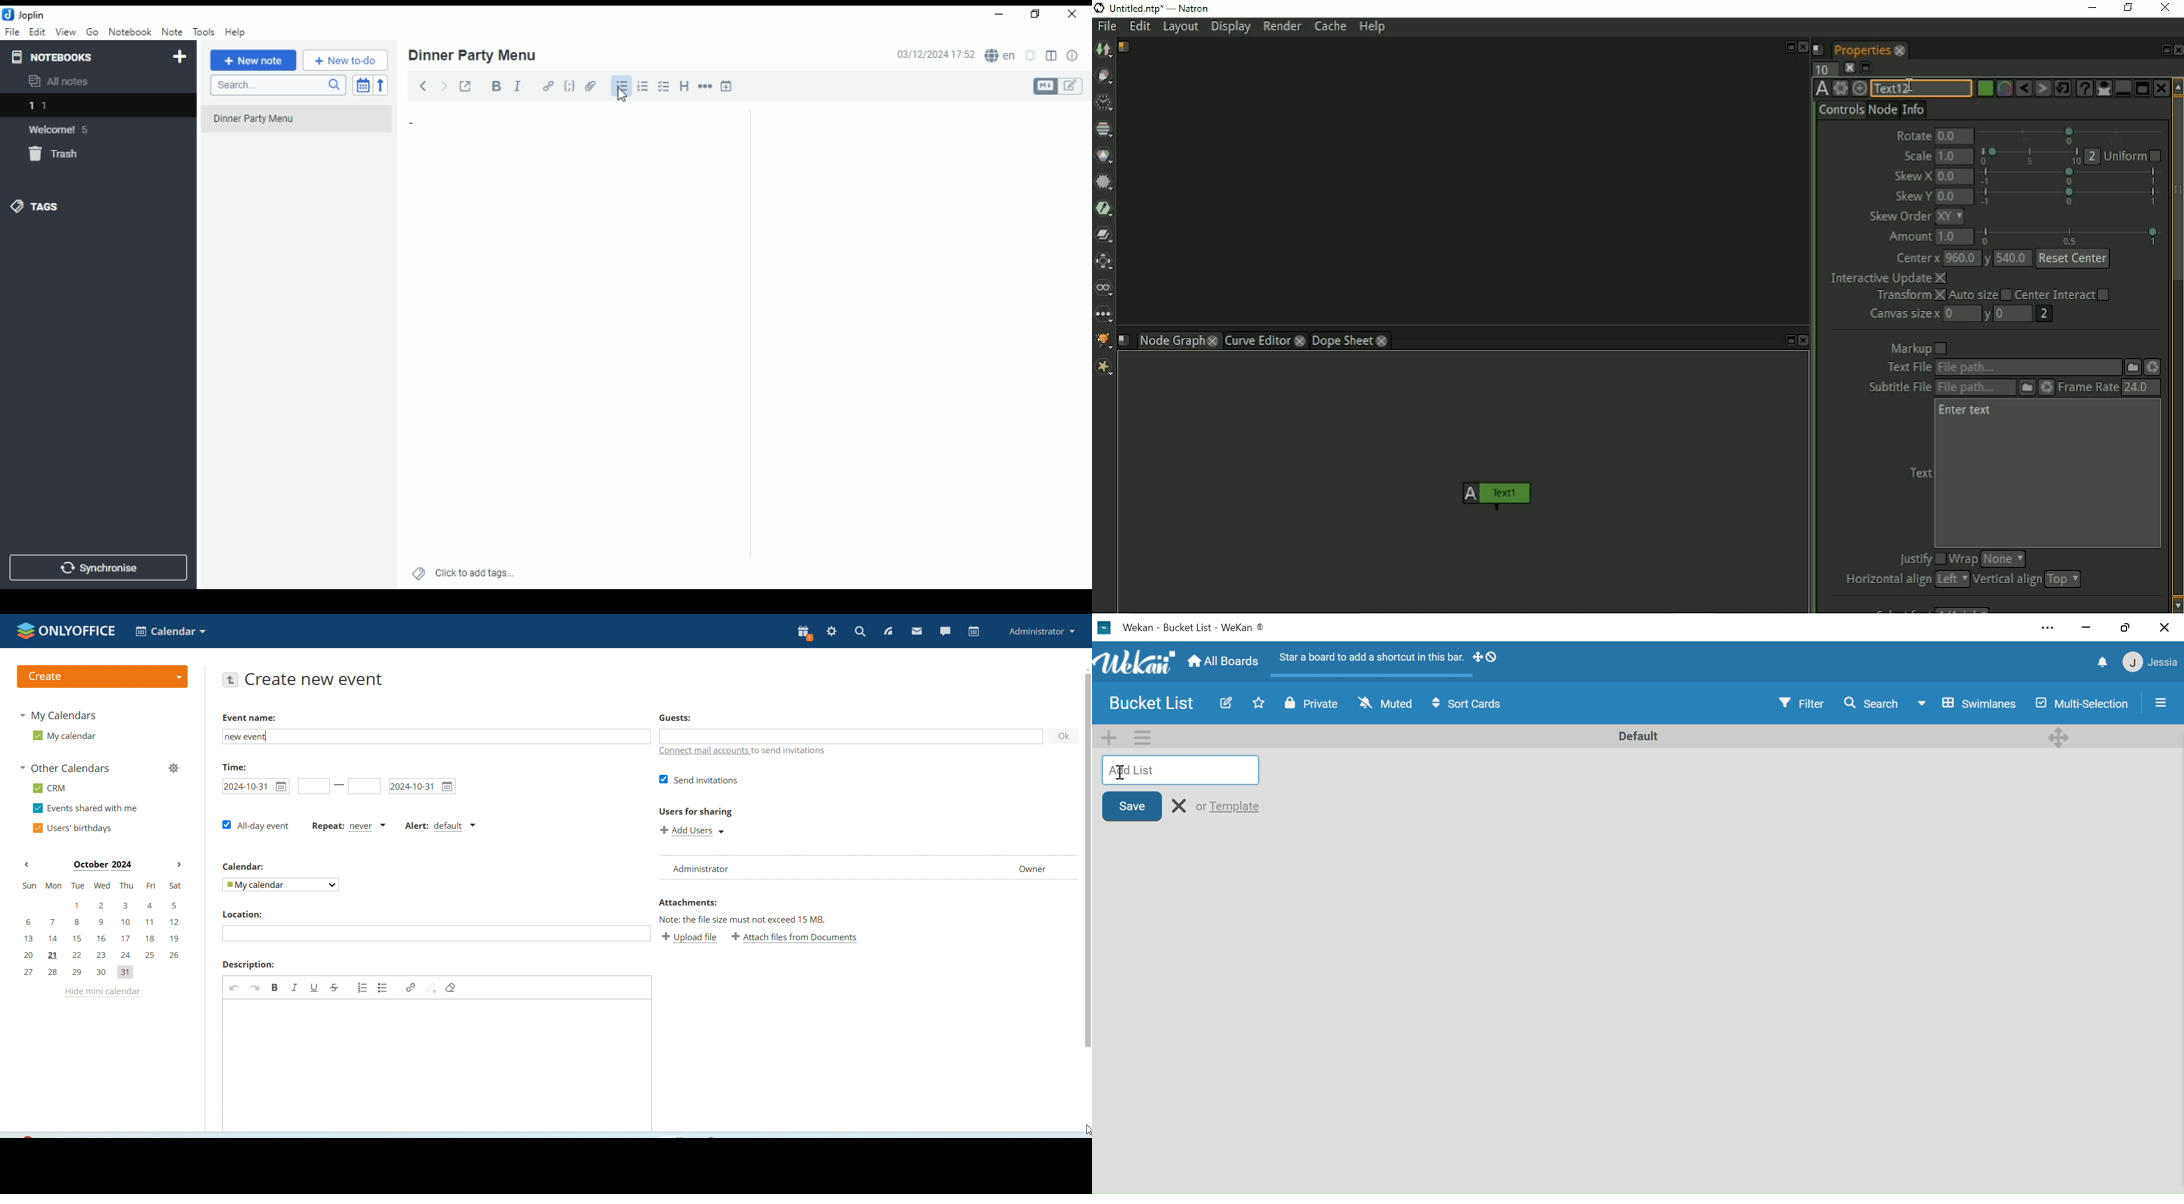 Image resolution: width=2184 pixels, height=1204 pixels. What do you see at coordinates (65, 32) in the screenshot?
I see `view` at bounding box center [65, 32].